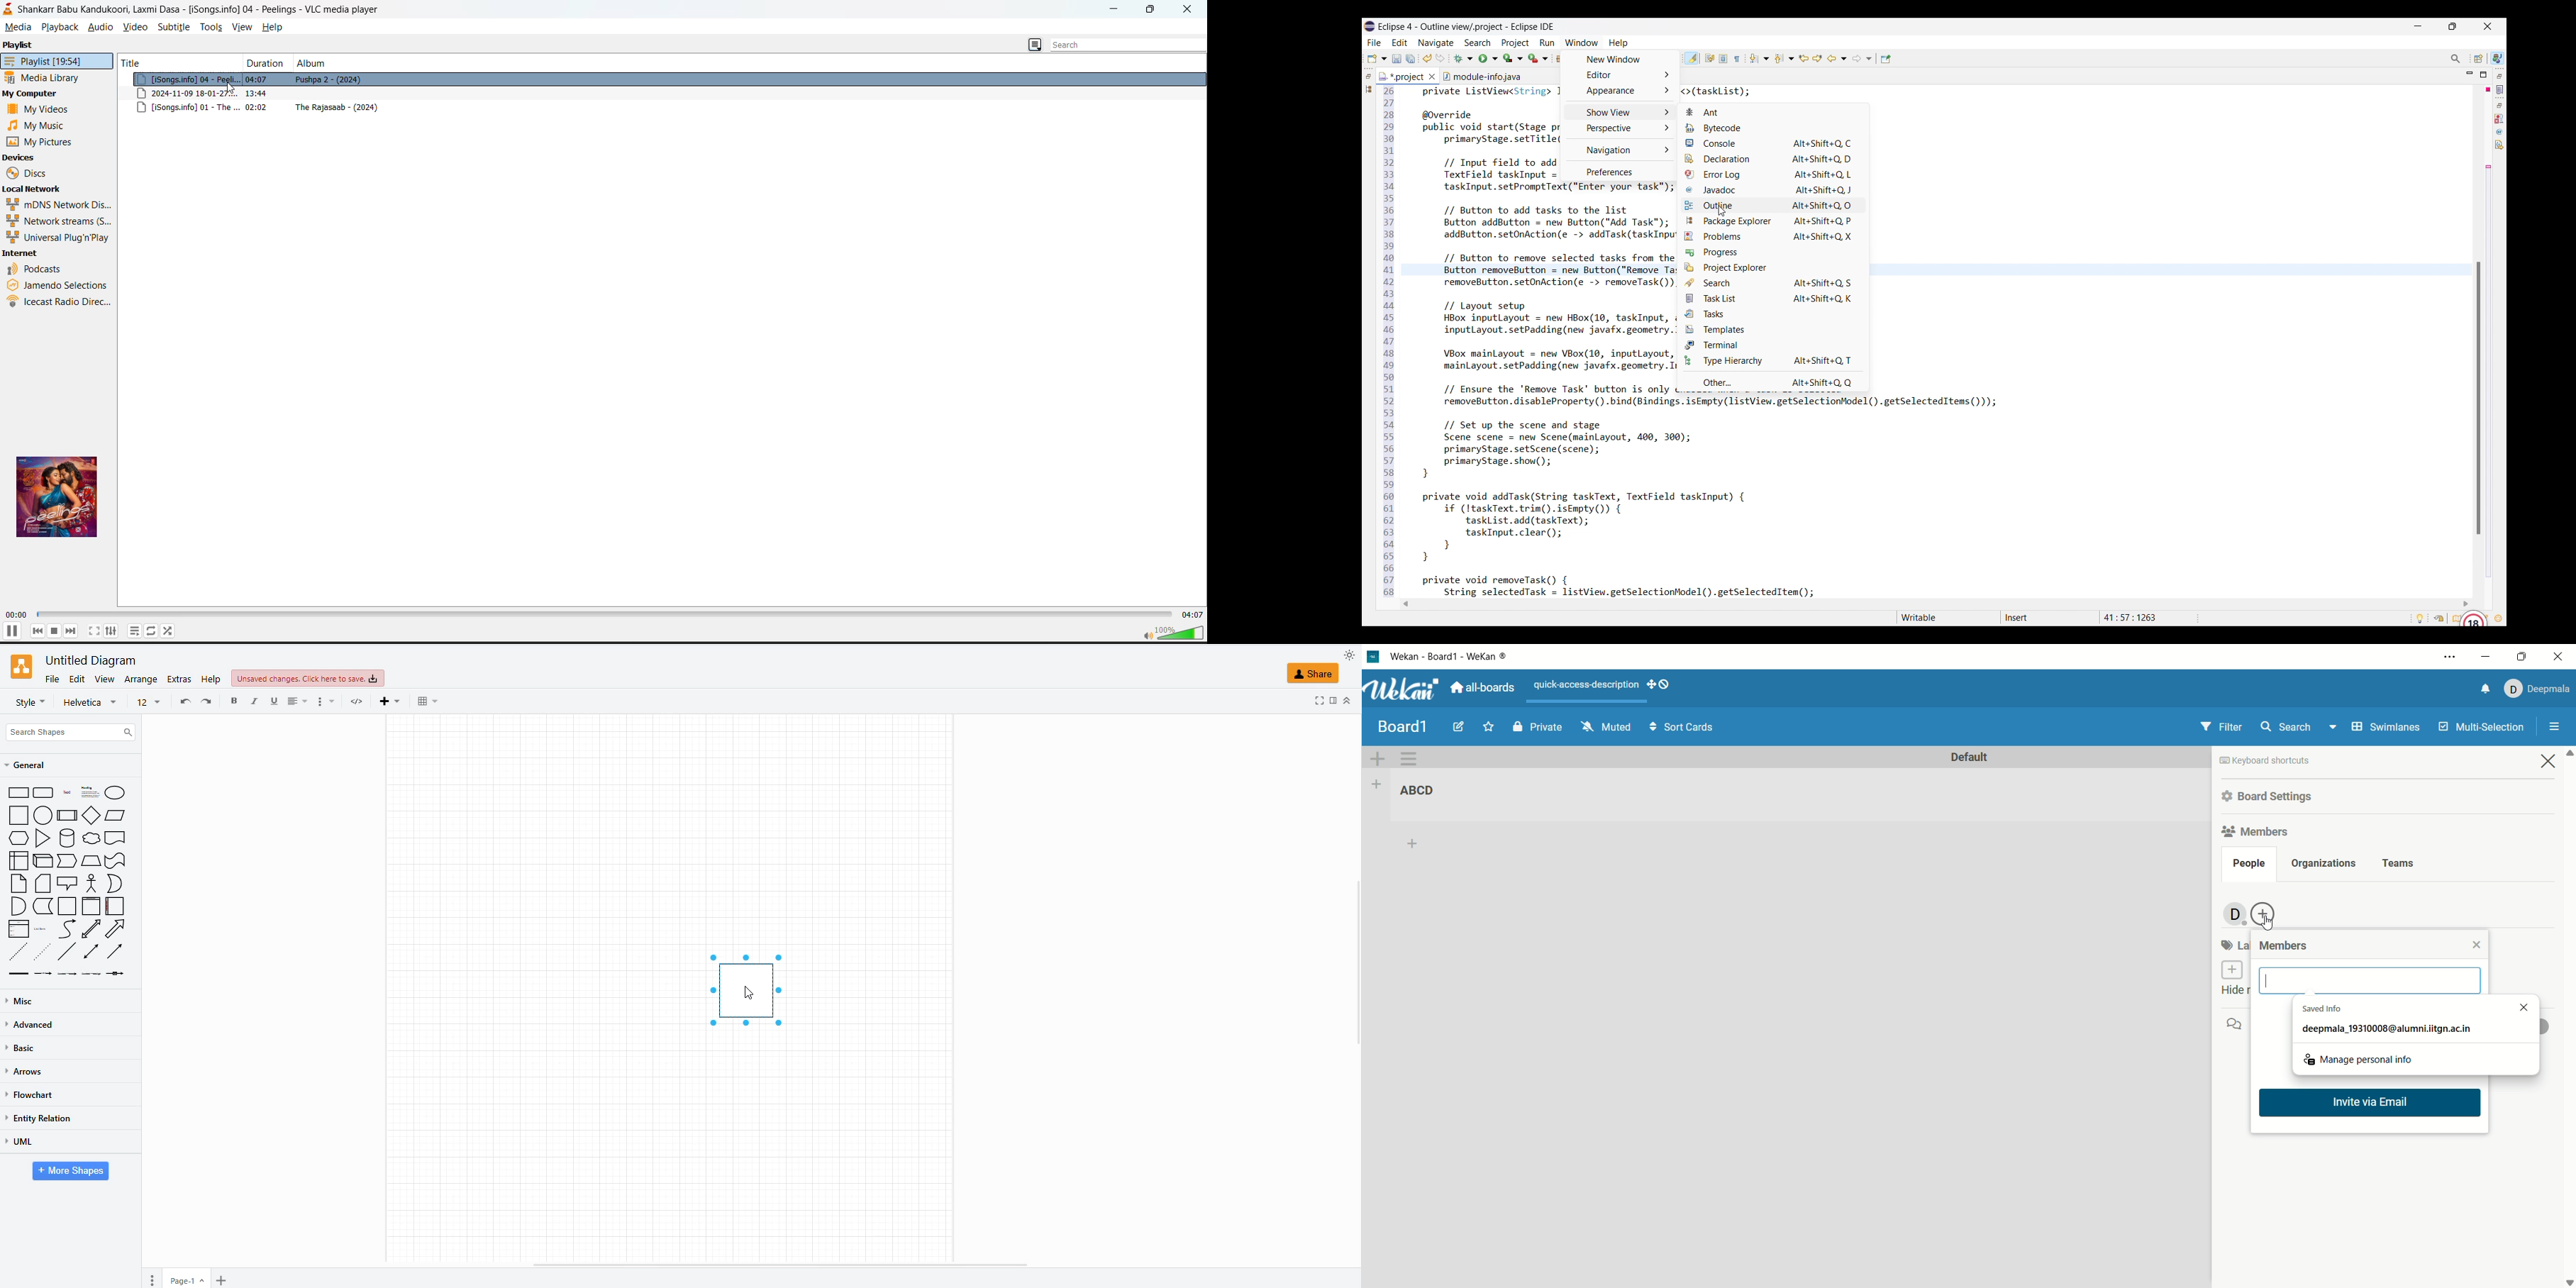 The image size is (2576, 1288). I want to click on ellipse, so click(114, 792).